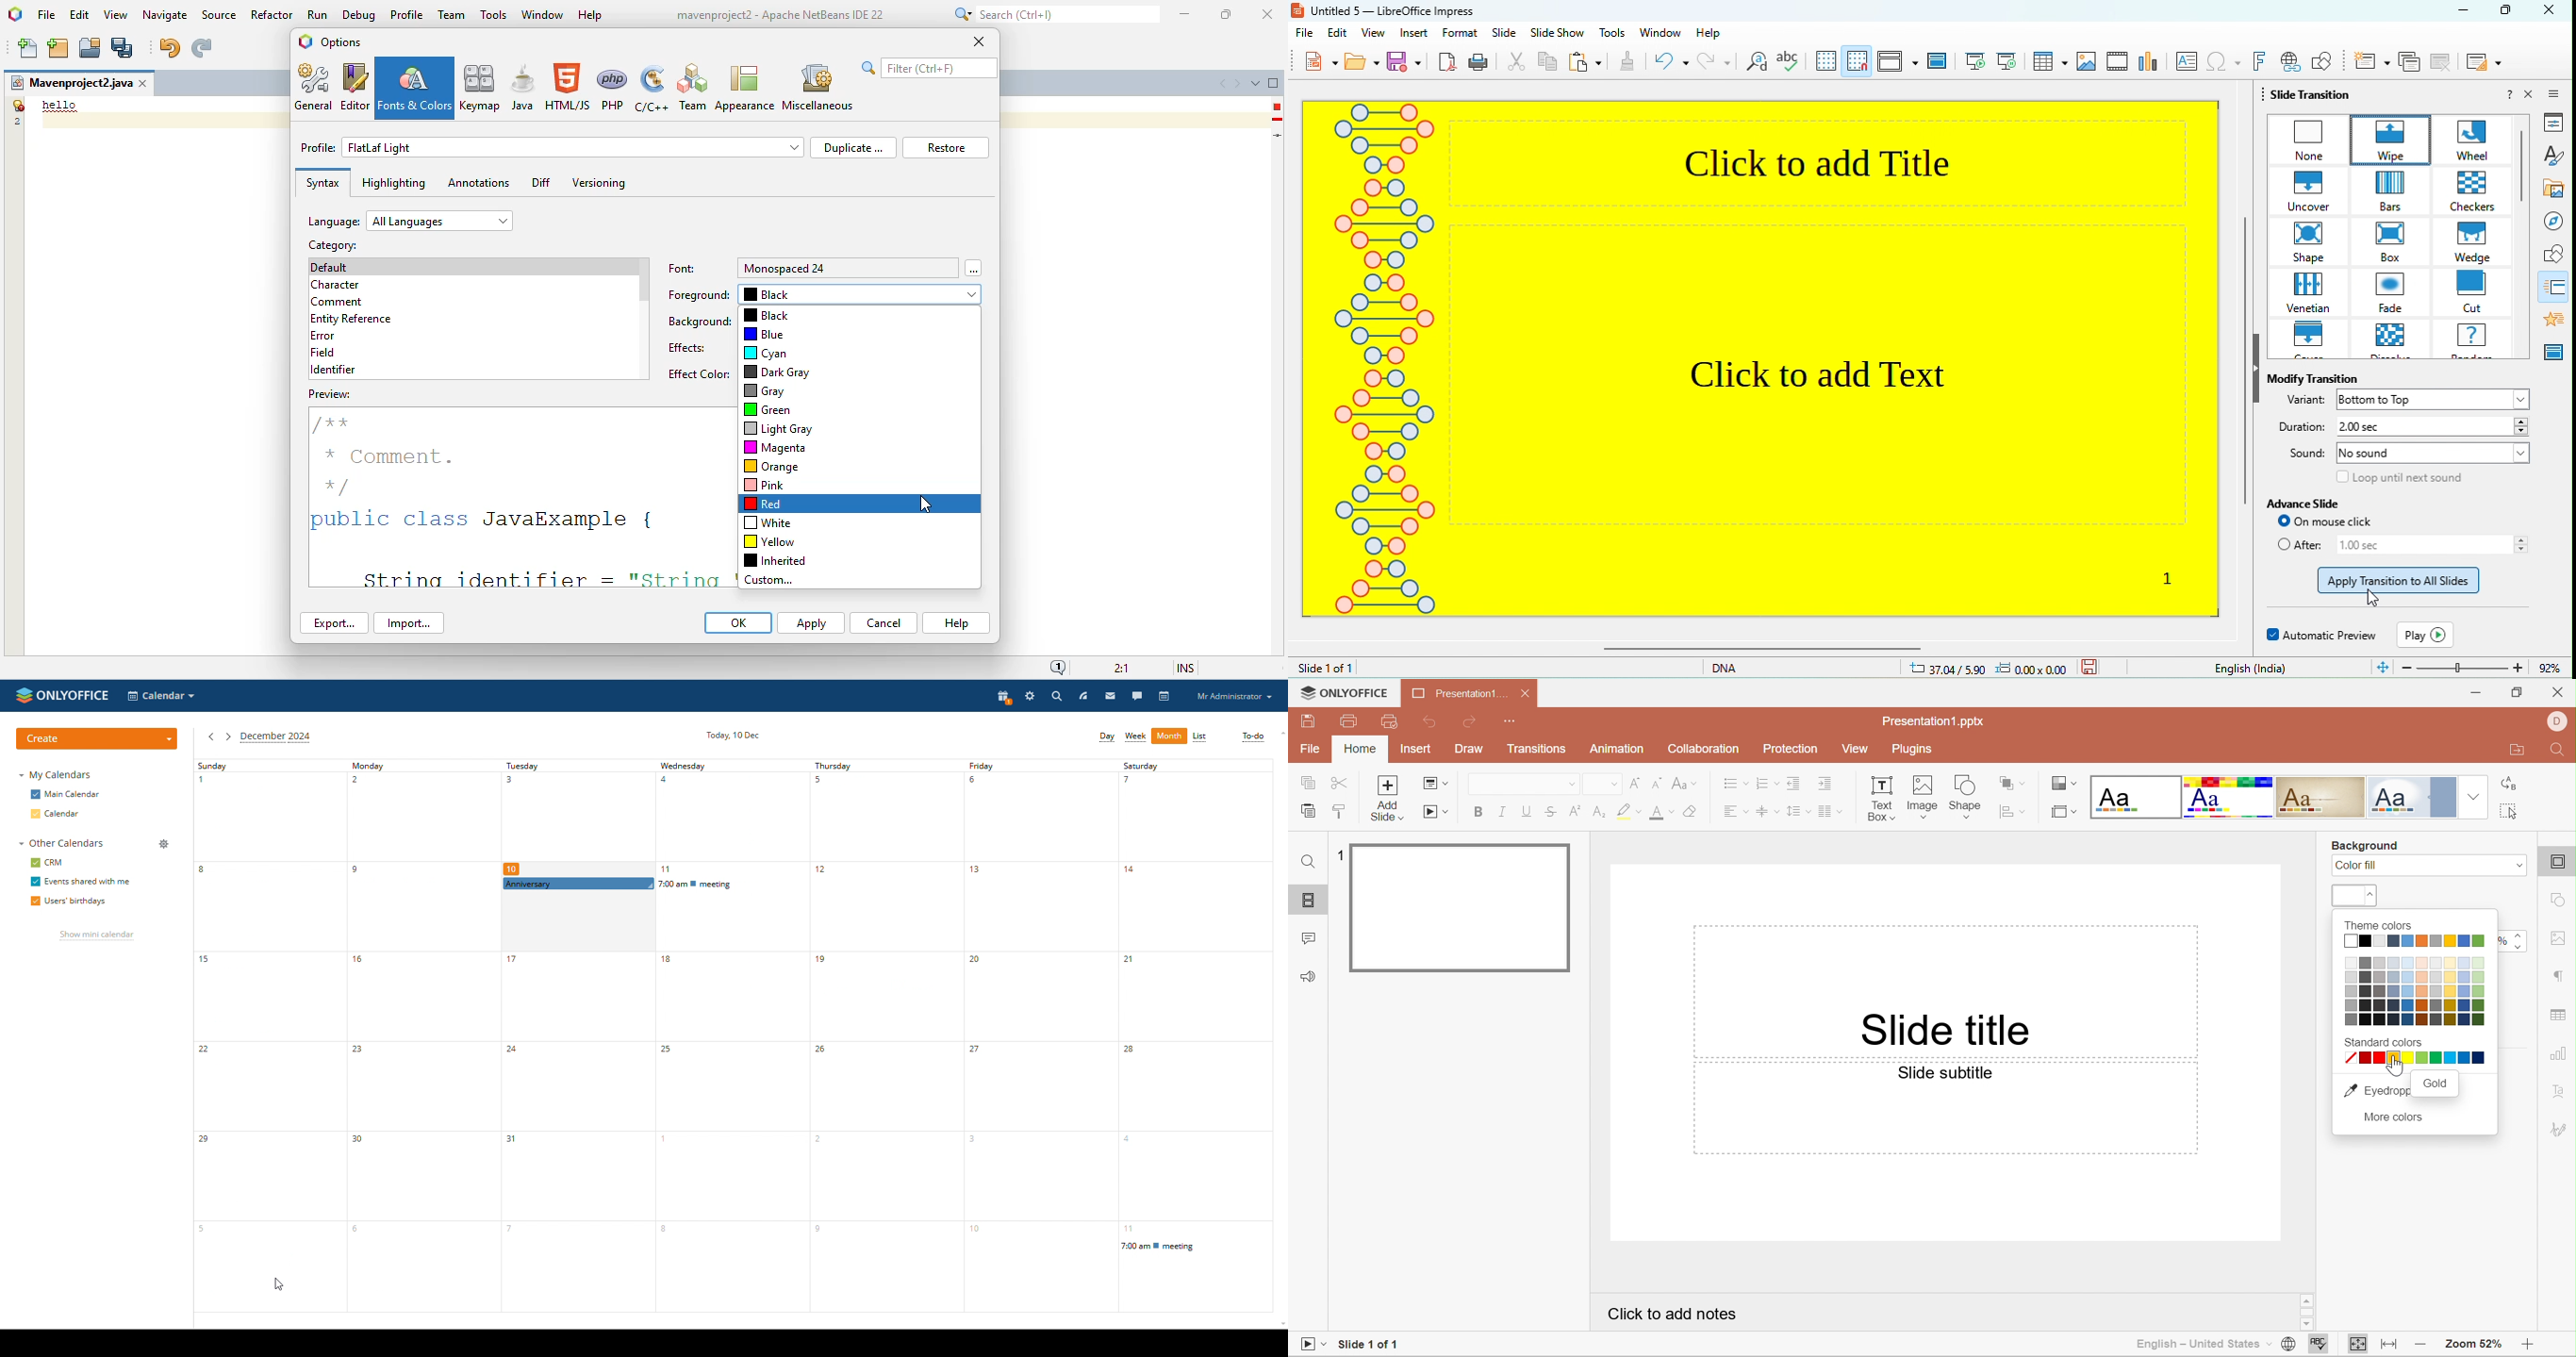 The width and height of the screenshot is (2576, 1372). I want to click on Slides, so click(1309, 901).